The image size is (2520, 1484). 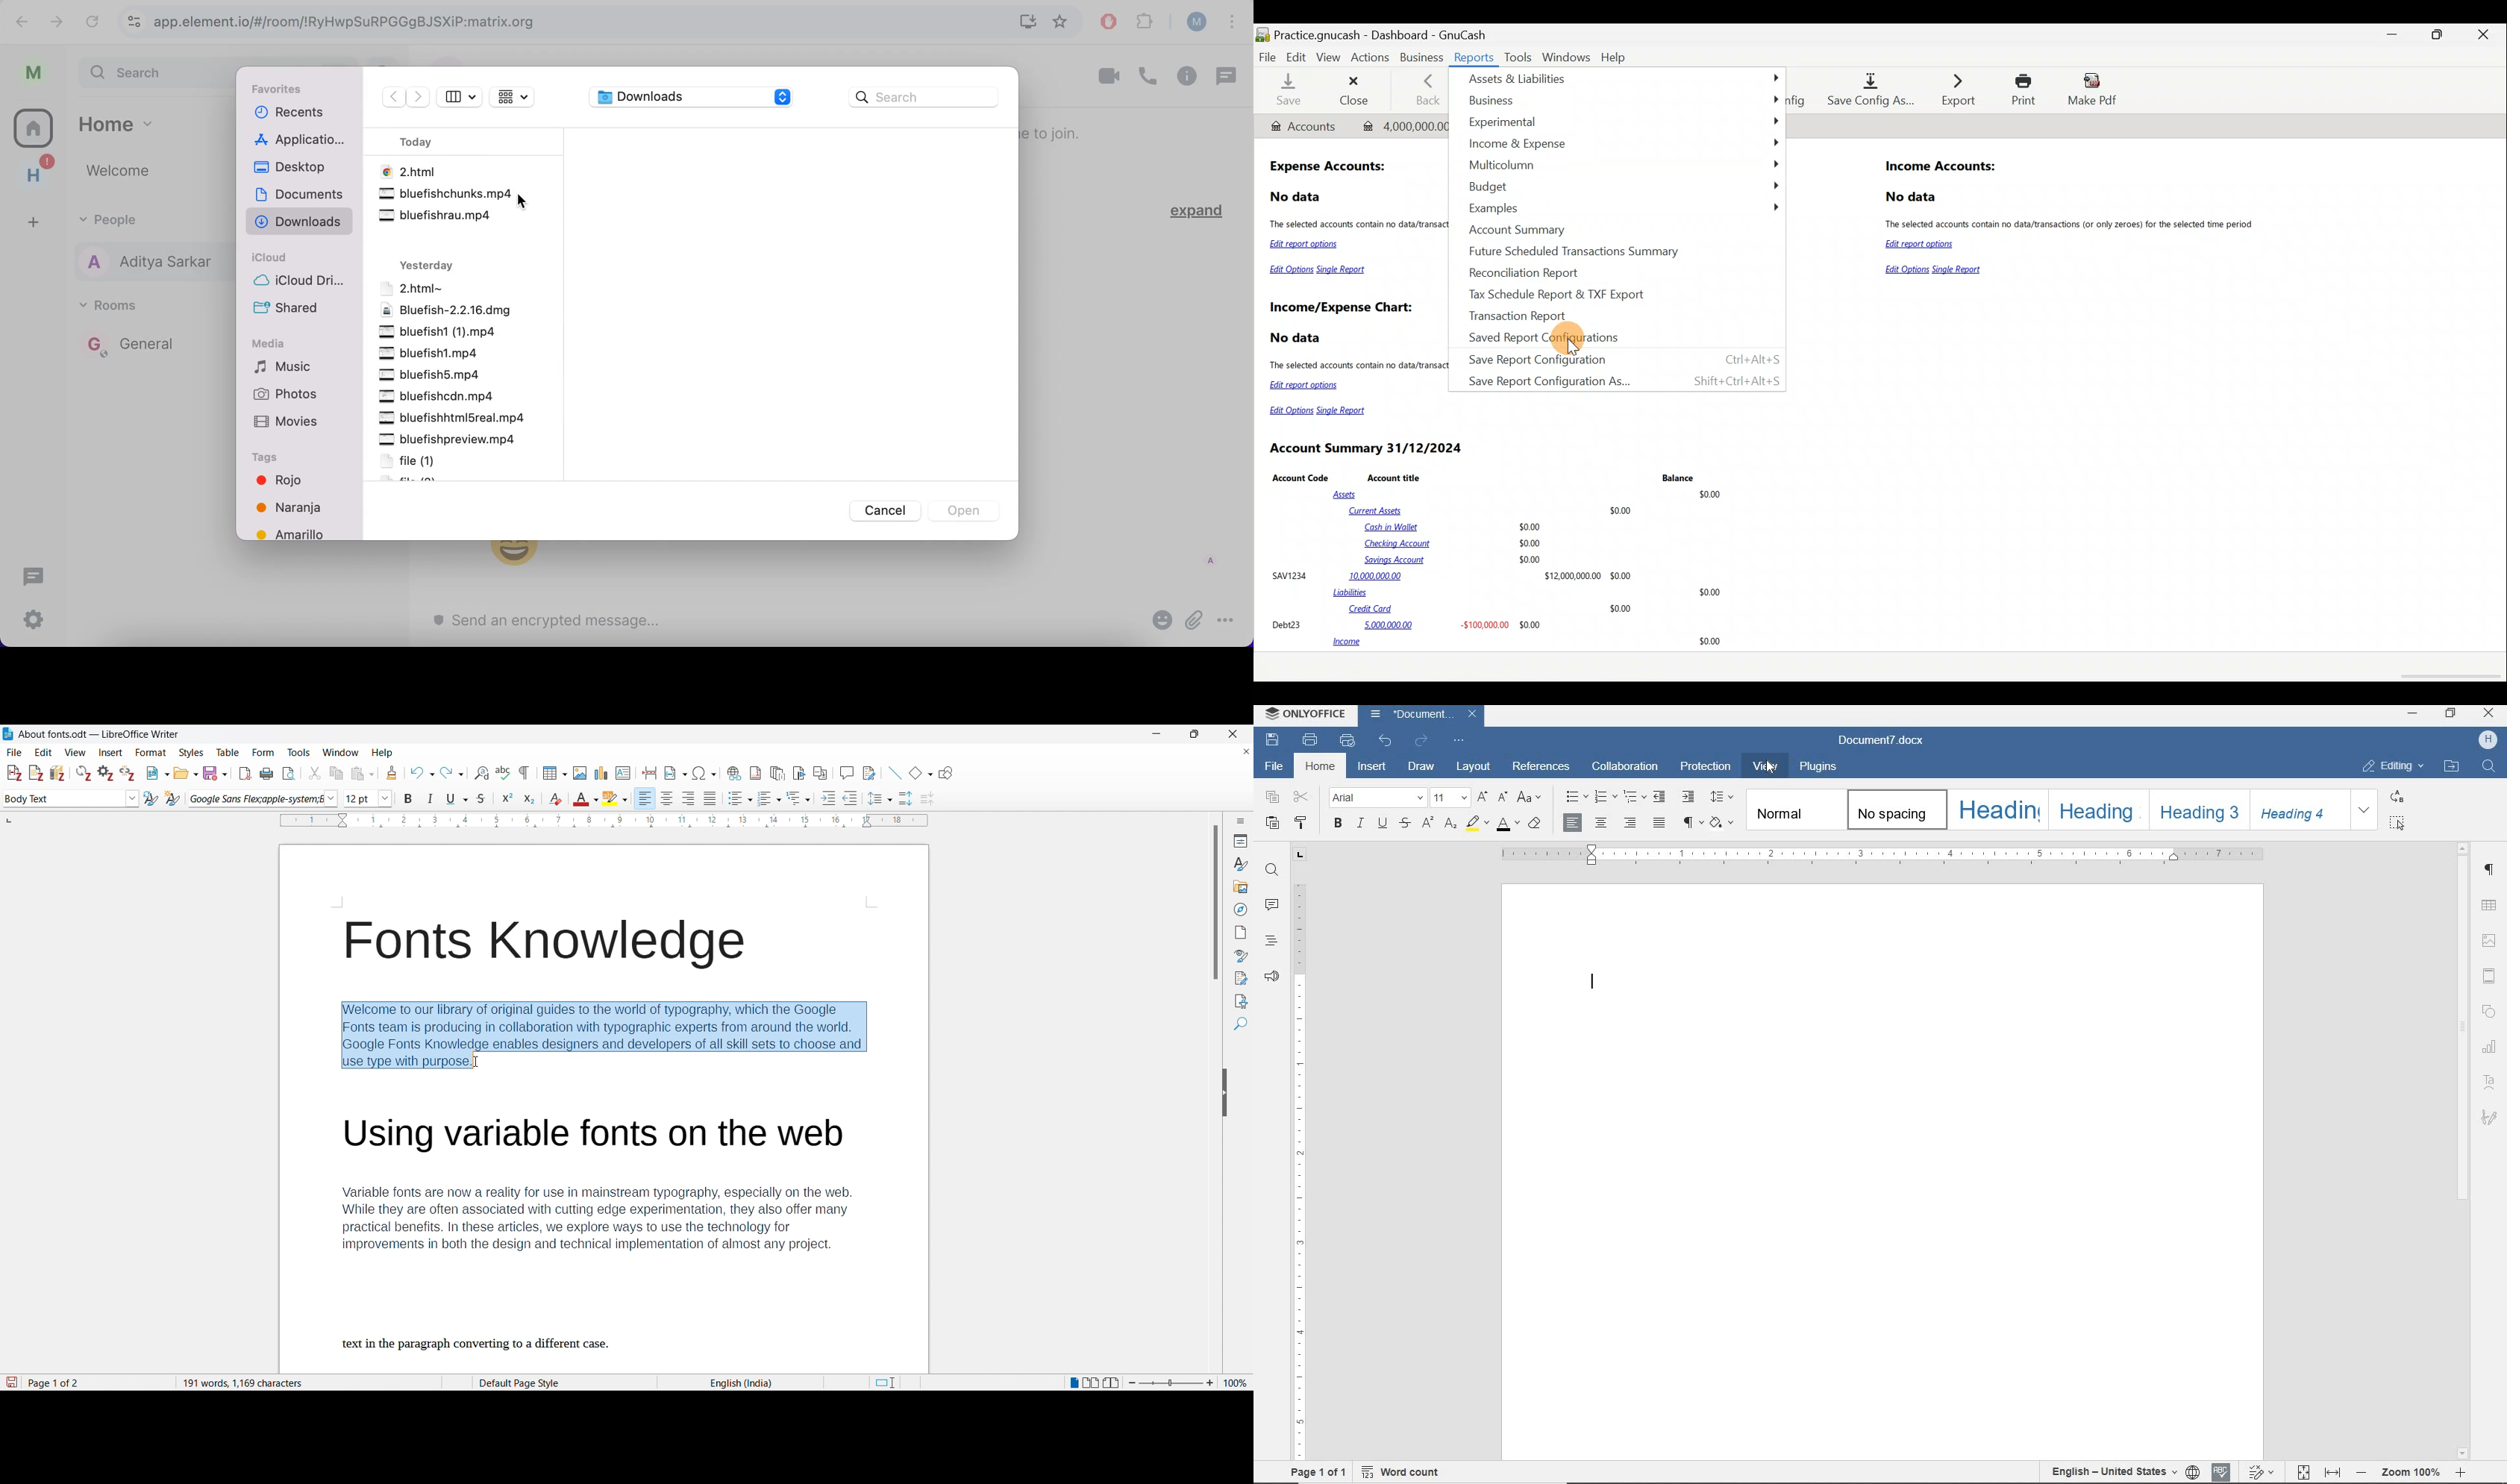 What do you see at coordinates (1091, 1383) in the screenshot?
I see `Multiple page view` at bounding box center [1091, 1383].